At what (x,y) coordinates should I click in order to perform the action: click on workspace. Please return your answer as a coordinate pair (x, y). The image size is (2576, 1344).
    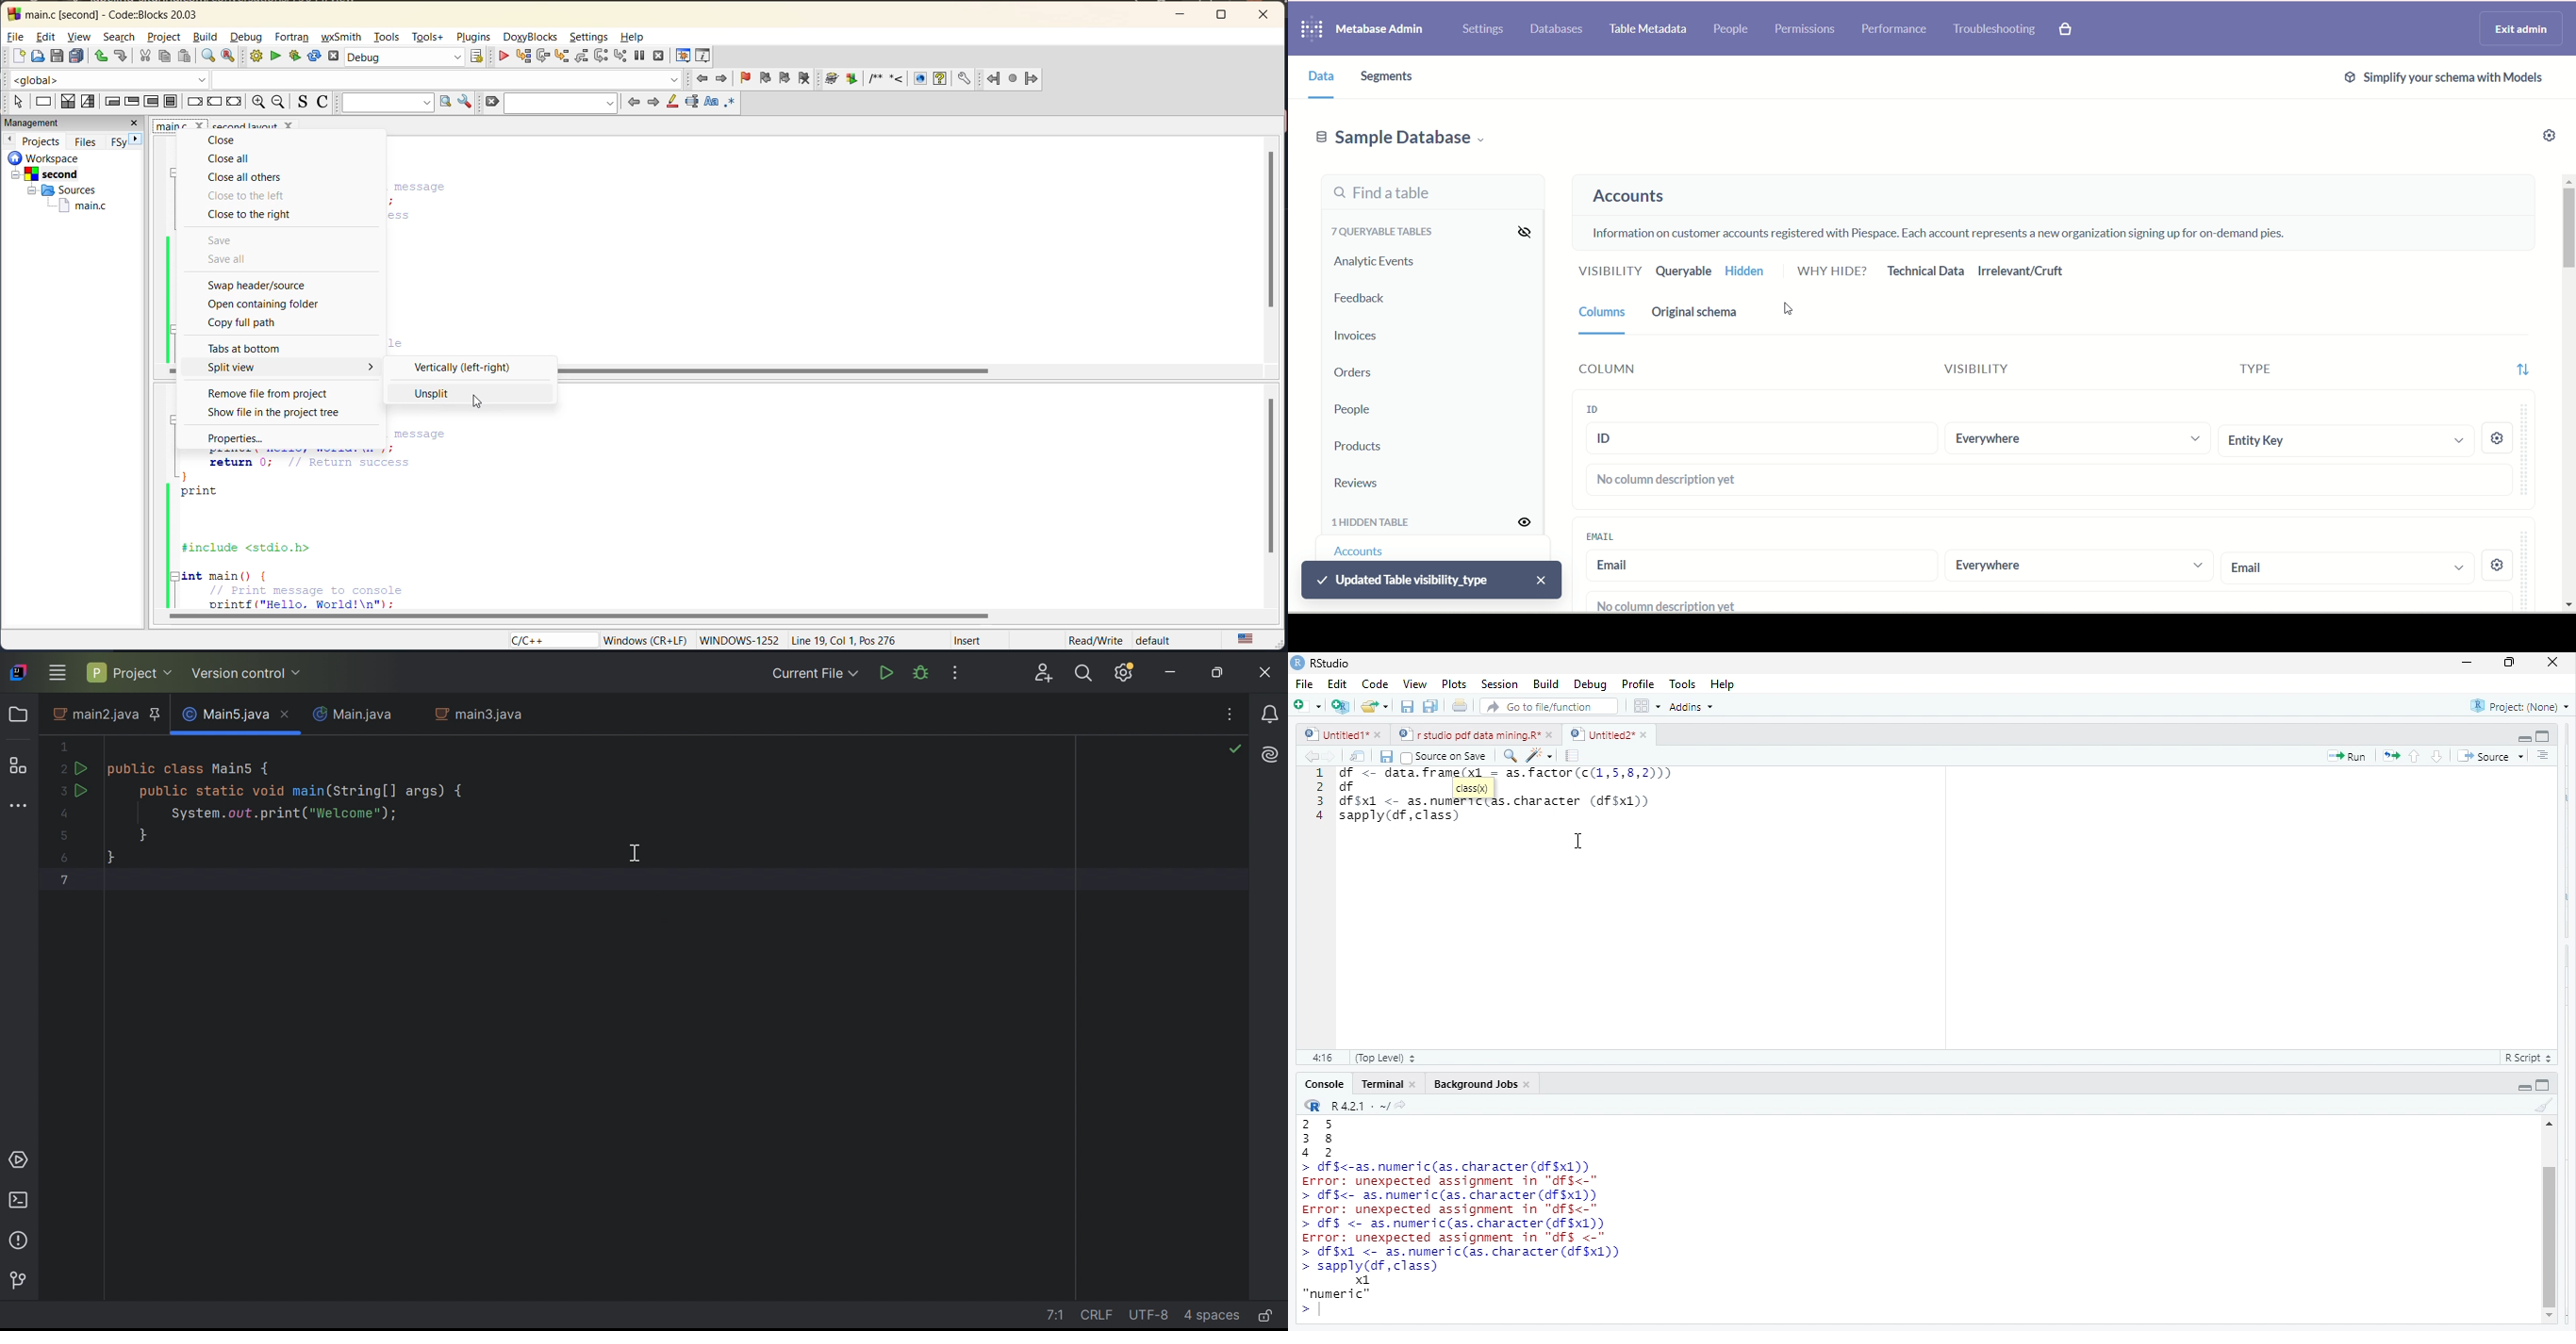
    Looking at the image, I should click on (45, 160).